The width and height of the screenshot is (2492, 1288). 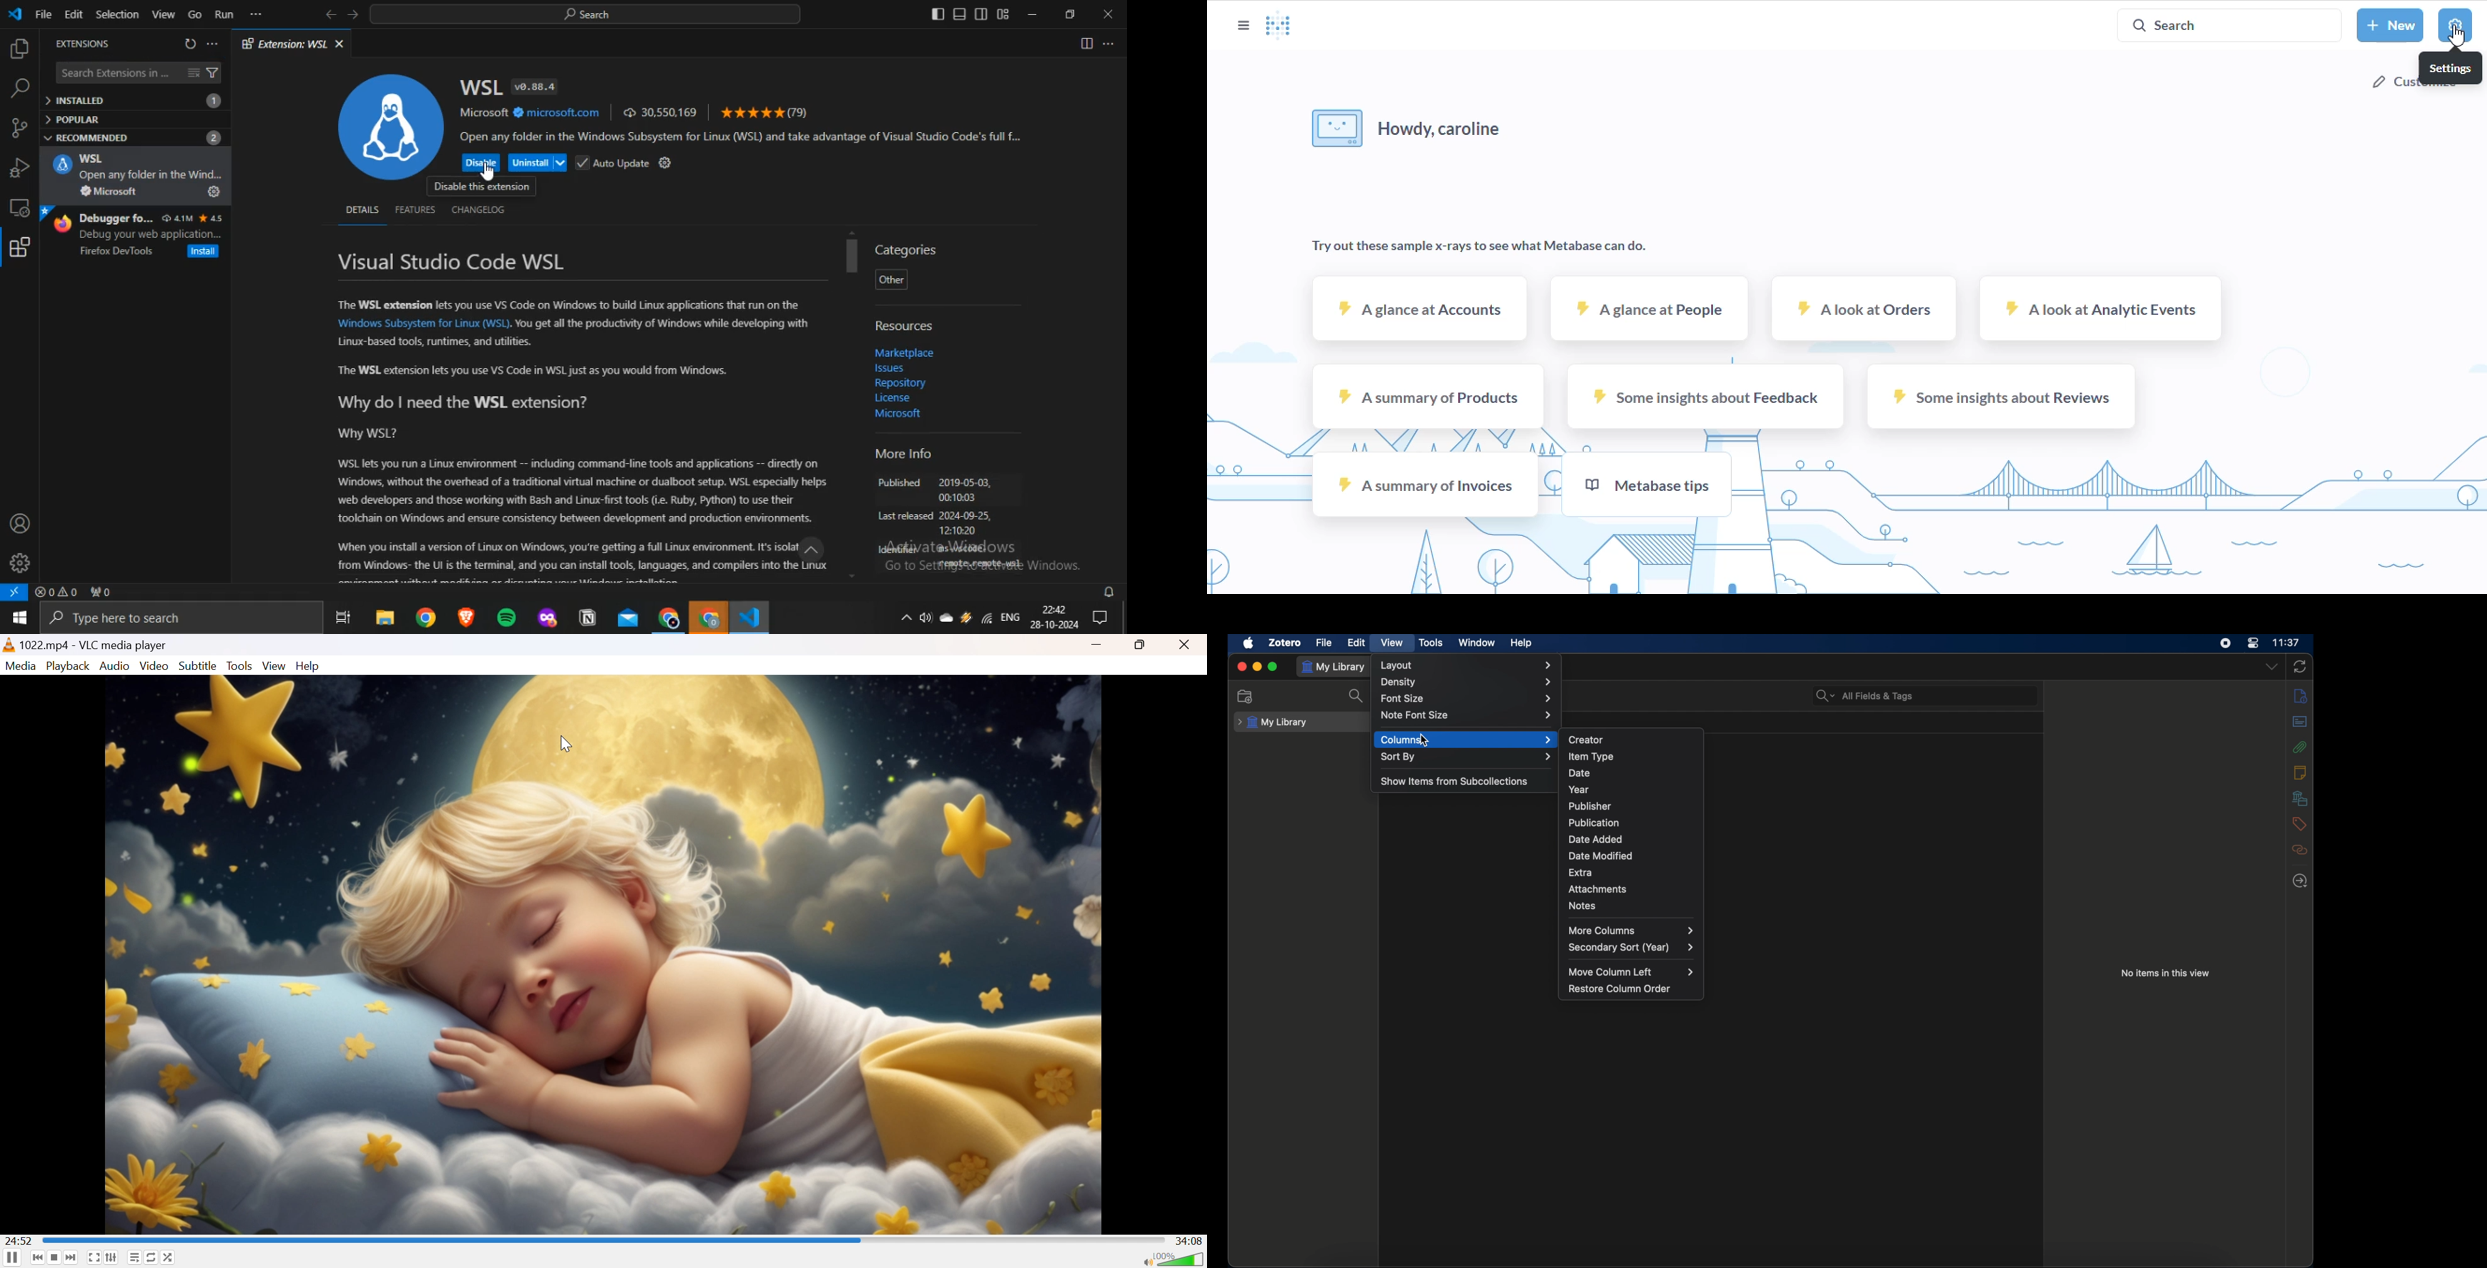 I want to click on Cursor, so click(x=565, y=745).